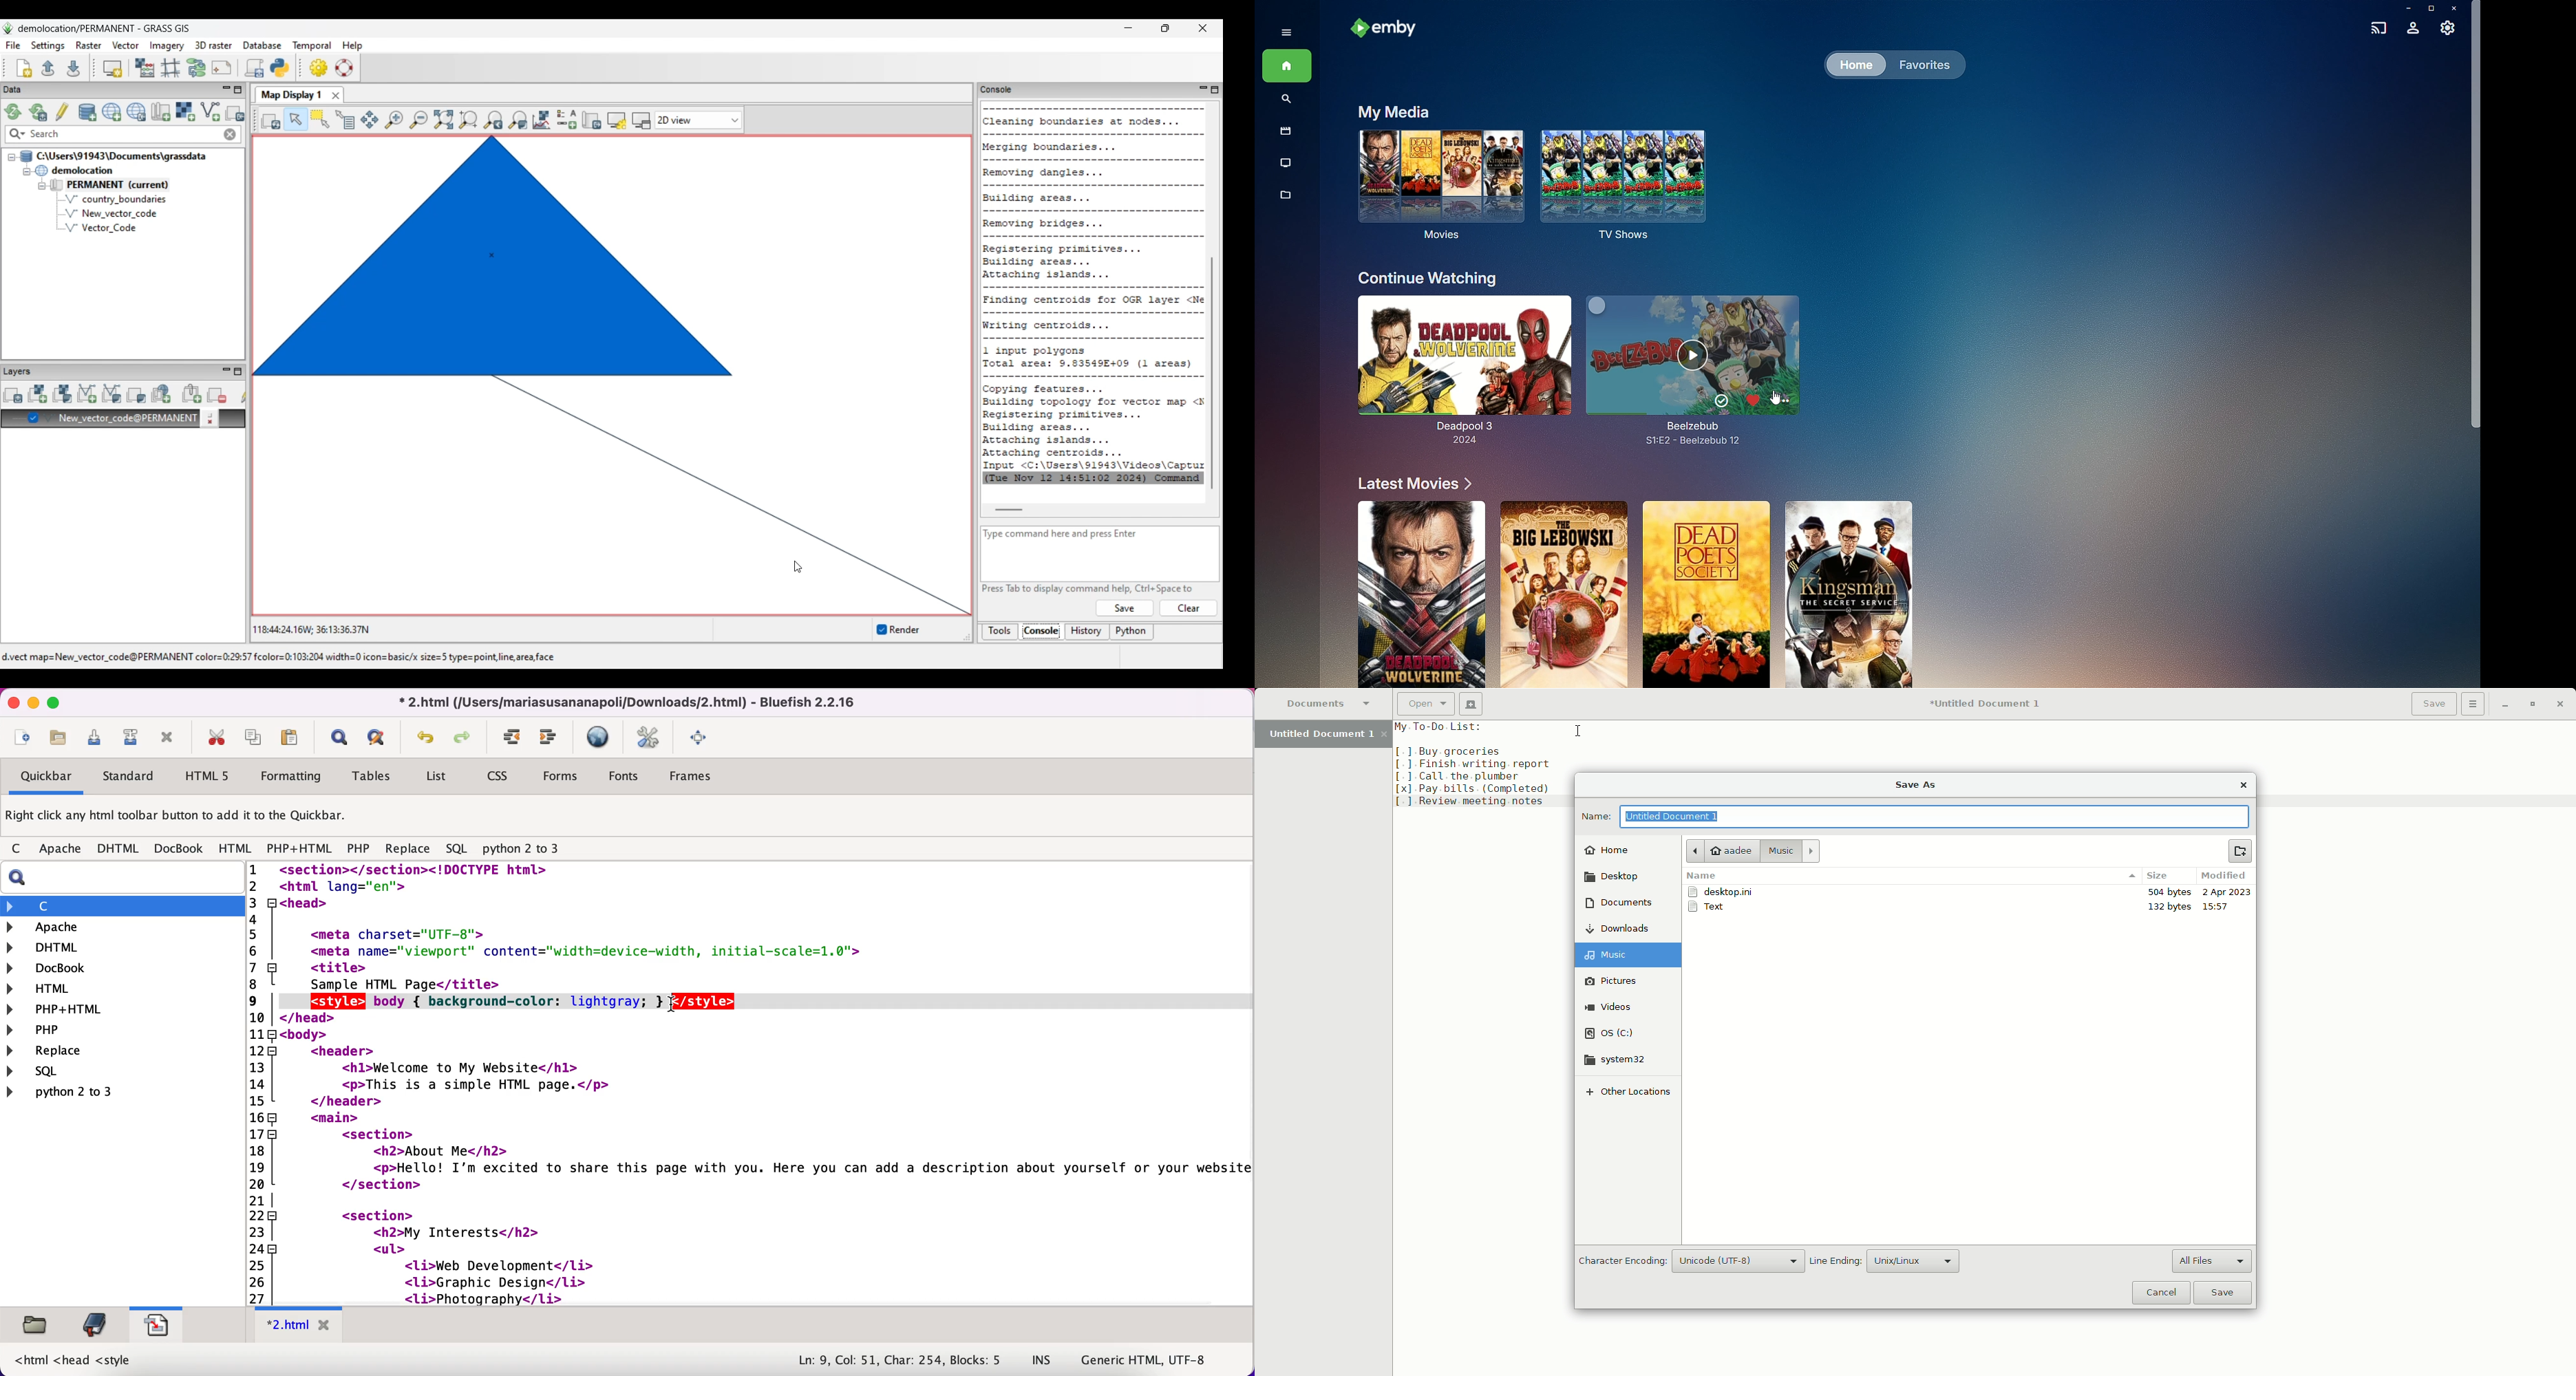  What do you see at coordinates (649, 738) in the screenshot?
I see `edit preferences` at bounding box center [649, 738].